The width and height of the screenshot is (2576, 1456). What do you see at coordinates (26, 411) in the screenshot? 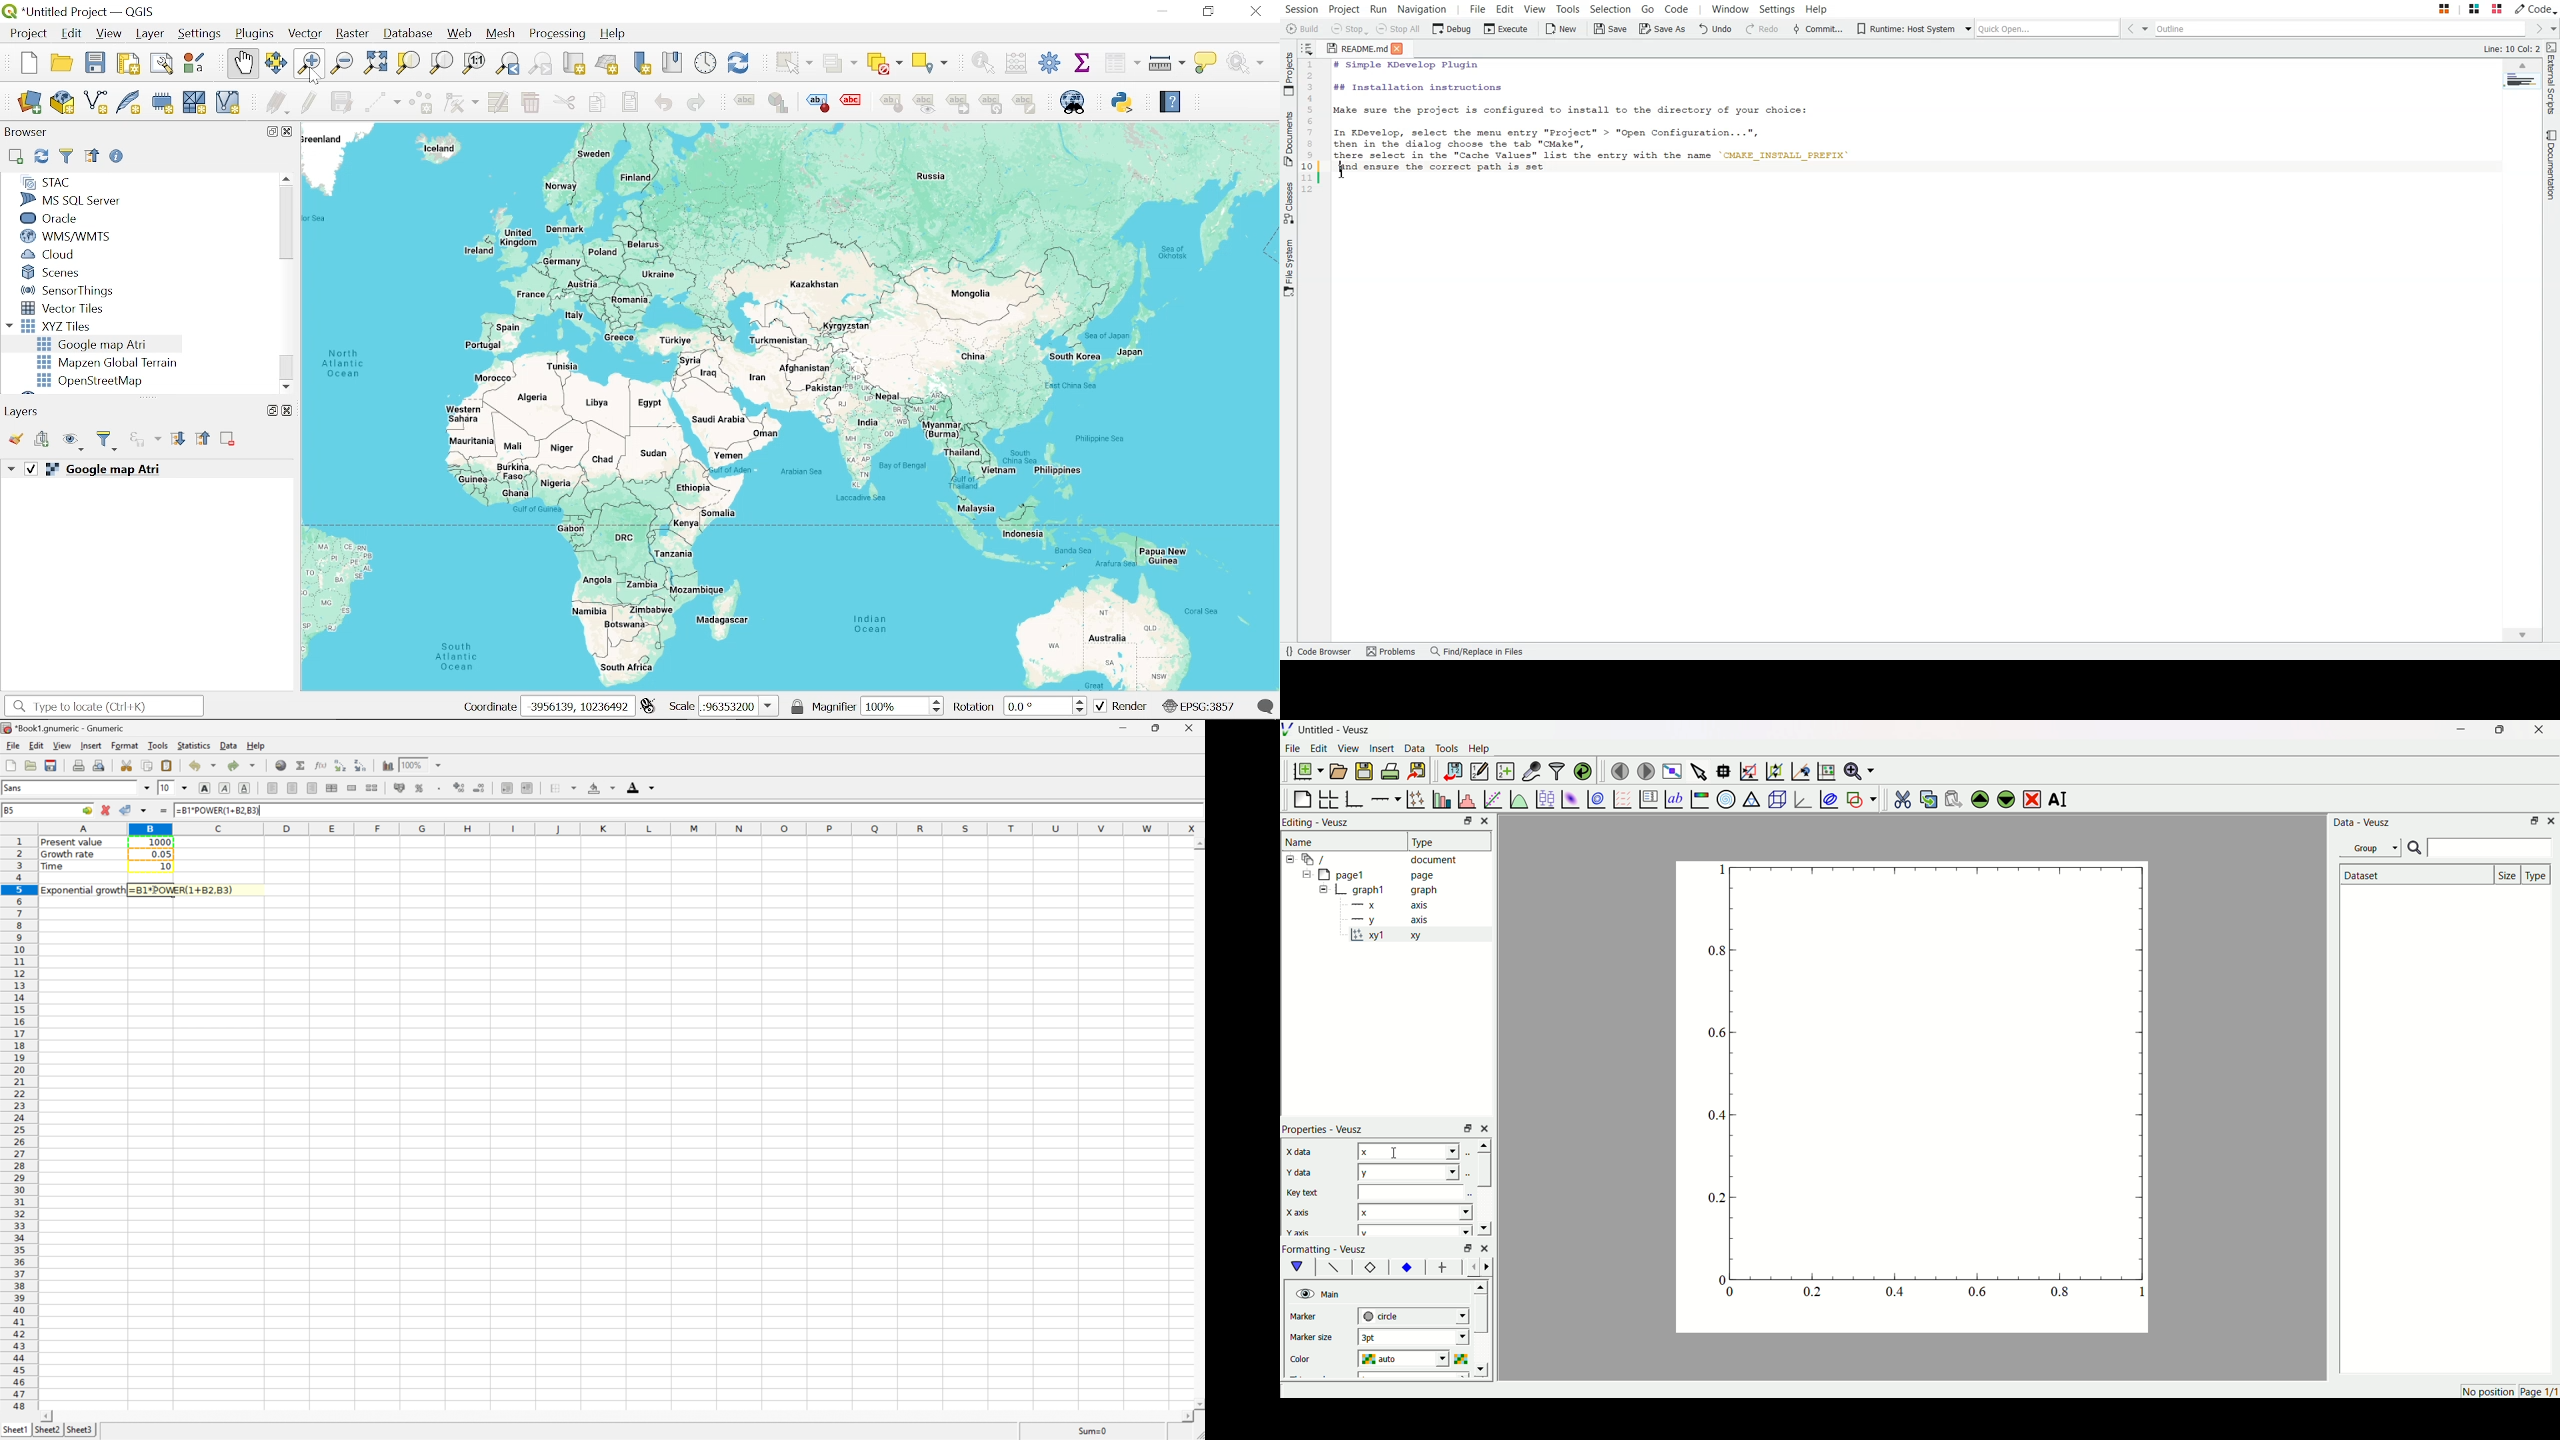
I see `Layers` at bounding box center [26, 411].